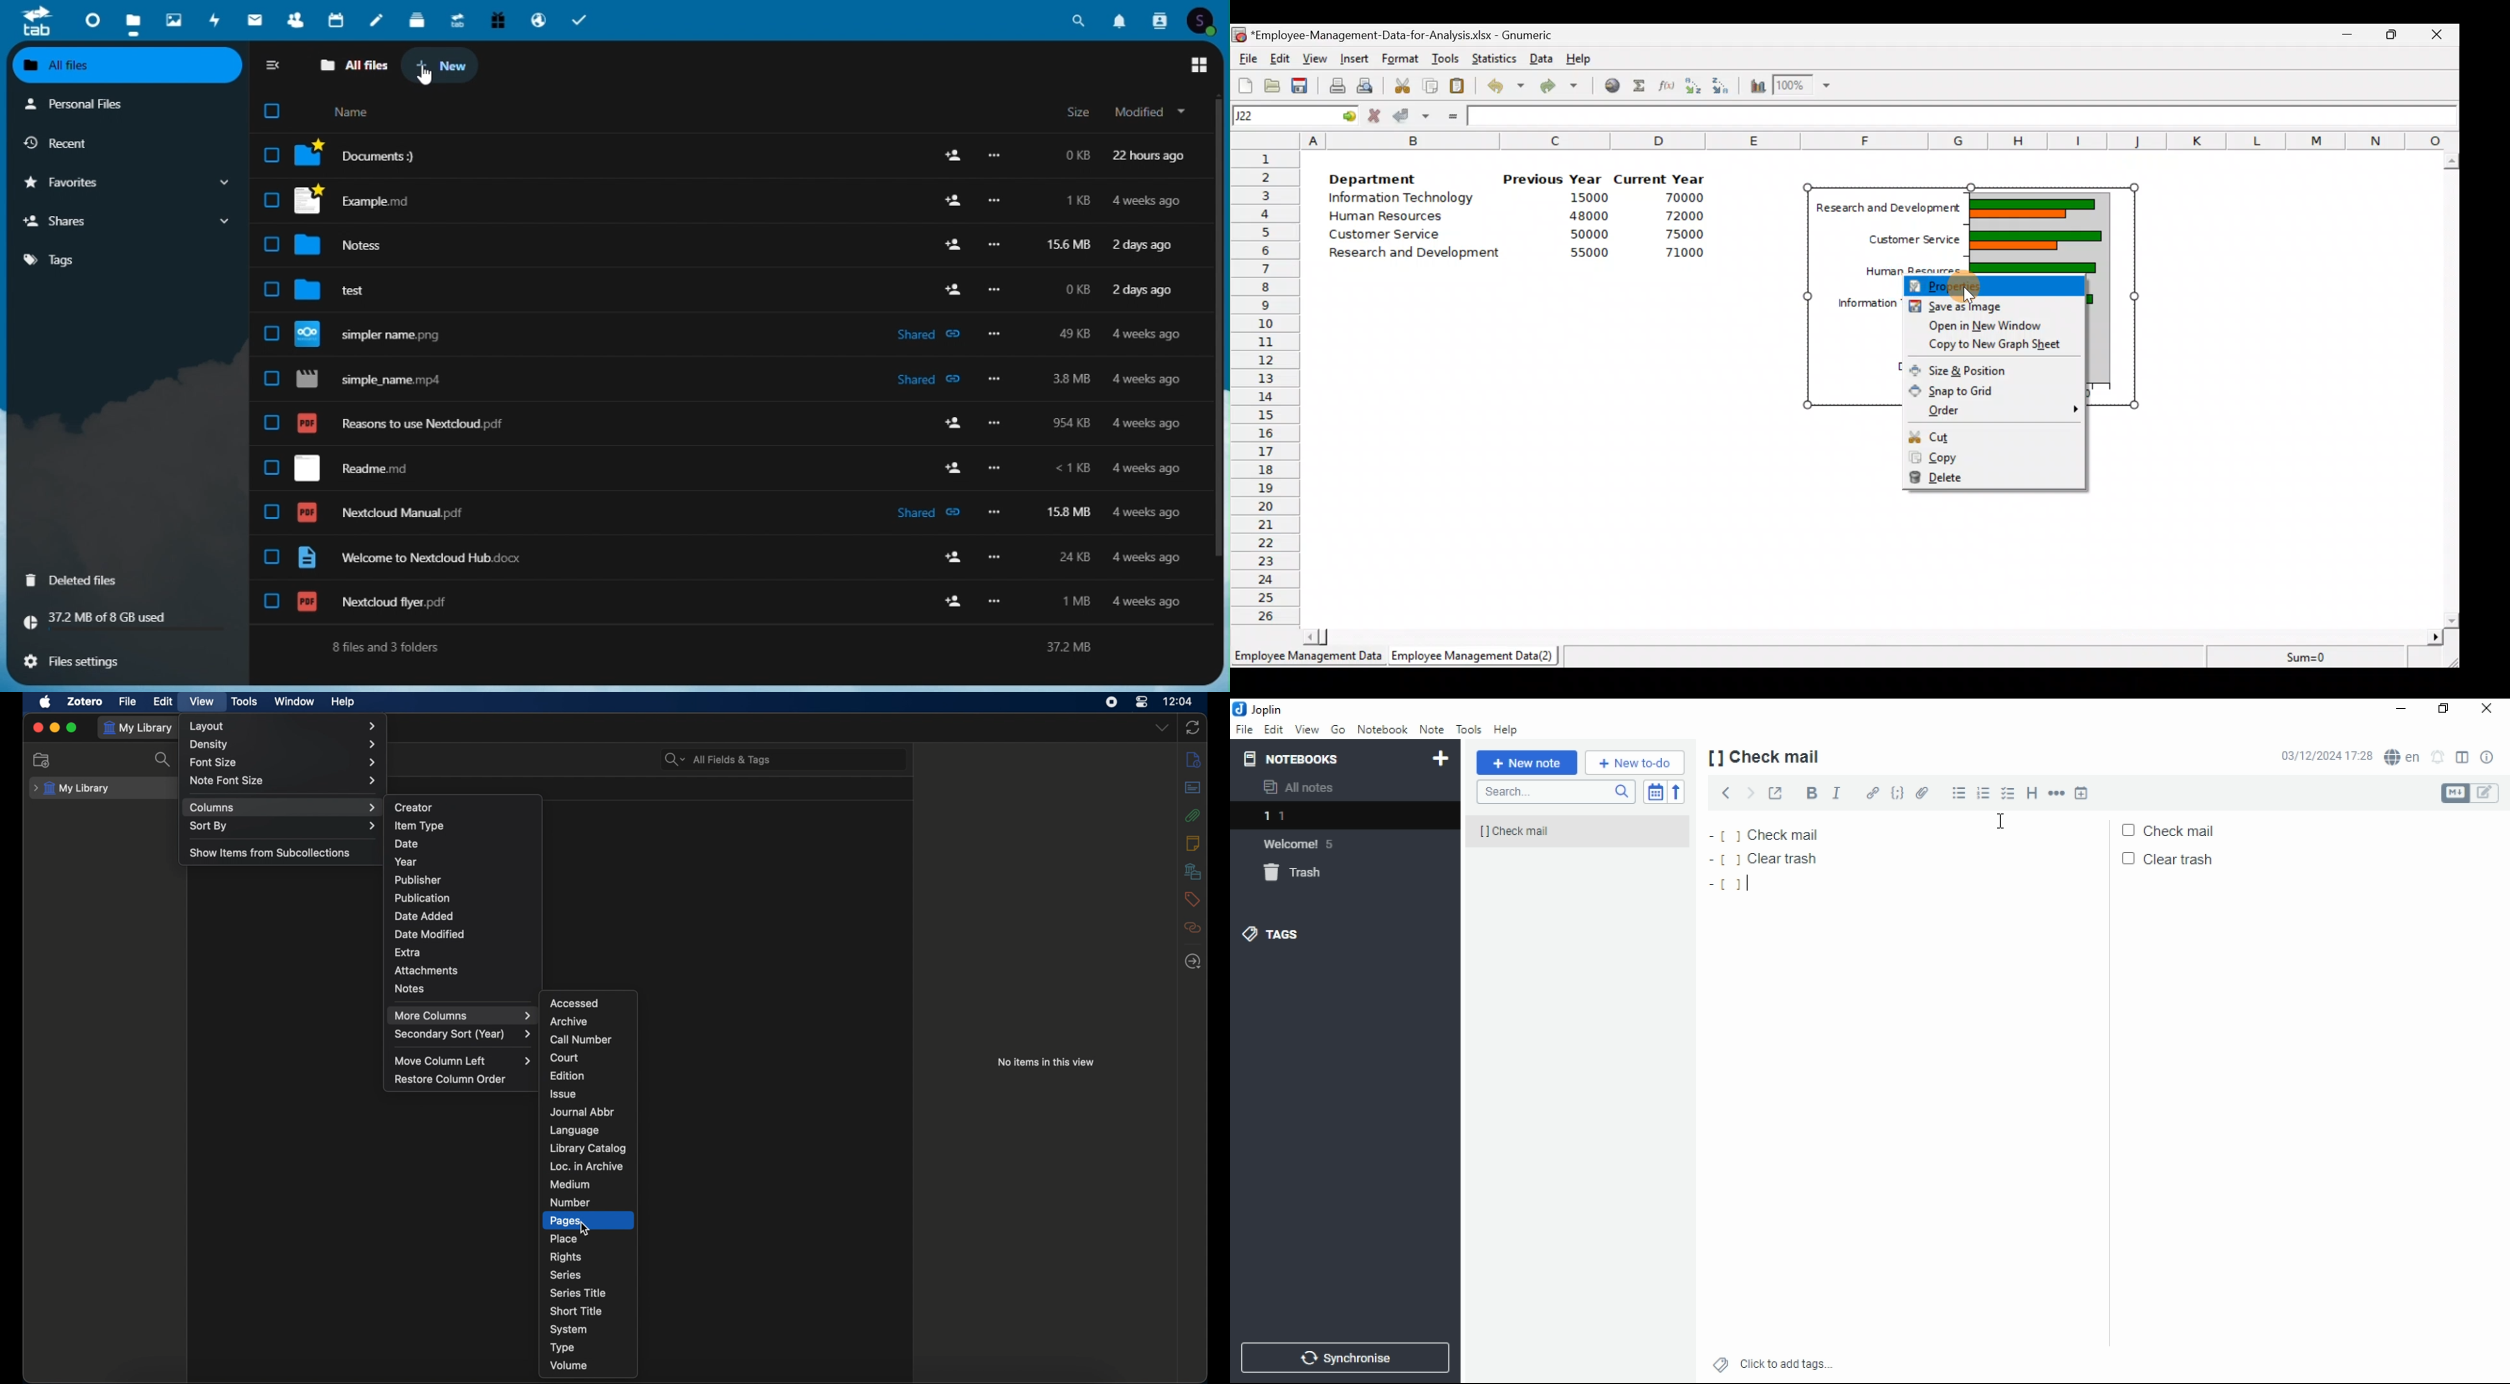 The height and width of the screenshot is (1400, 2520). What do you see at coordinates (272, 154) in the screenshot?
I see `check box` at bounding box center [272, 154].